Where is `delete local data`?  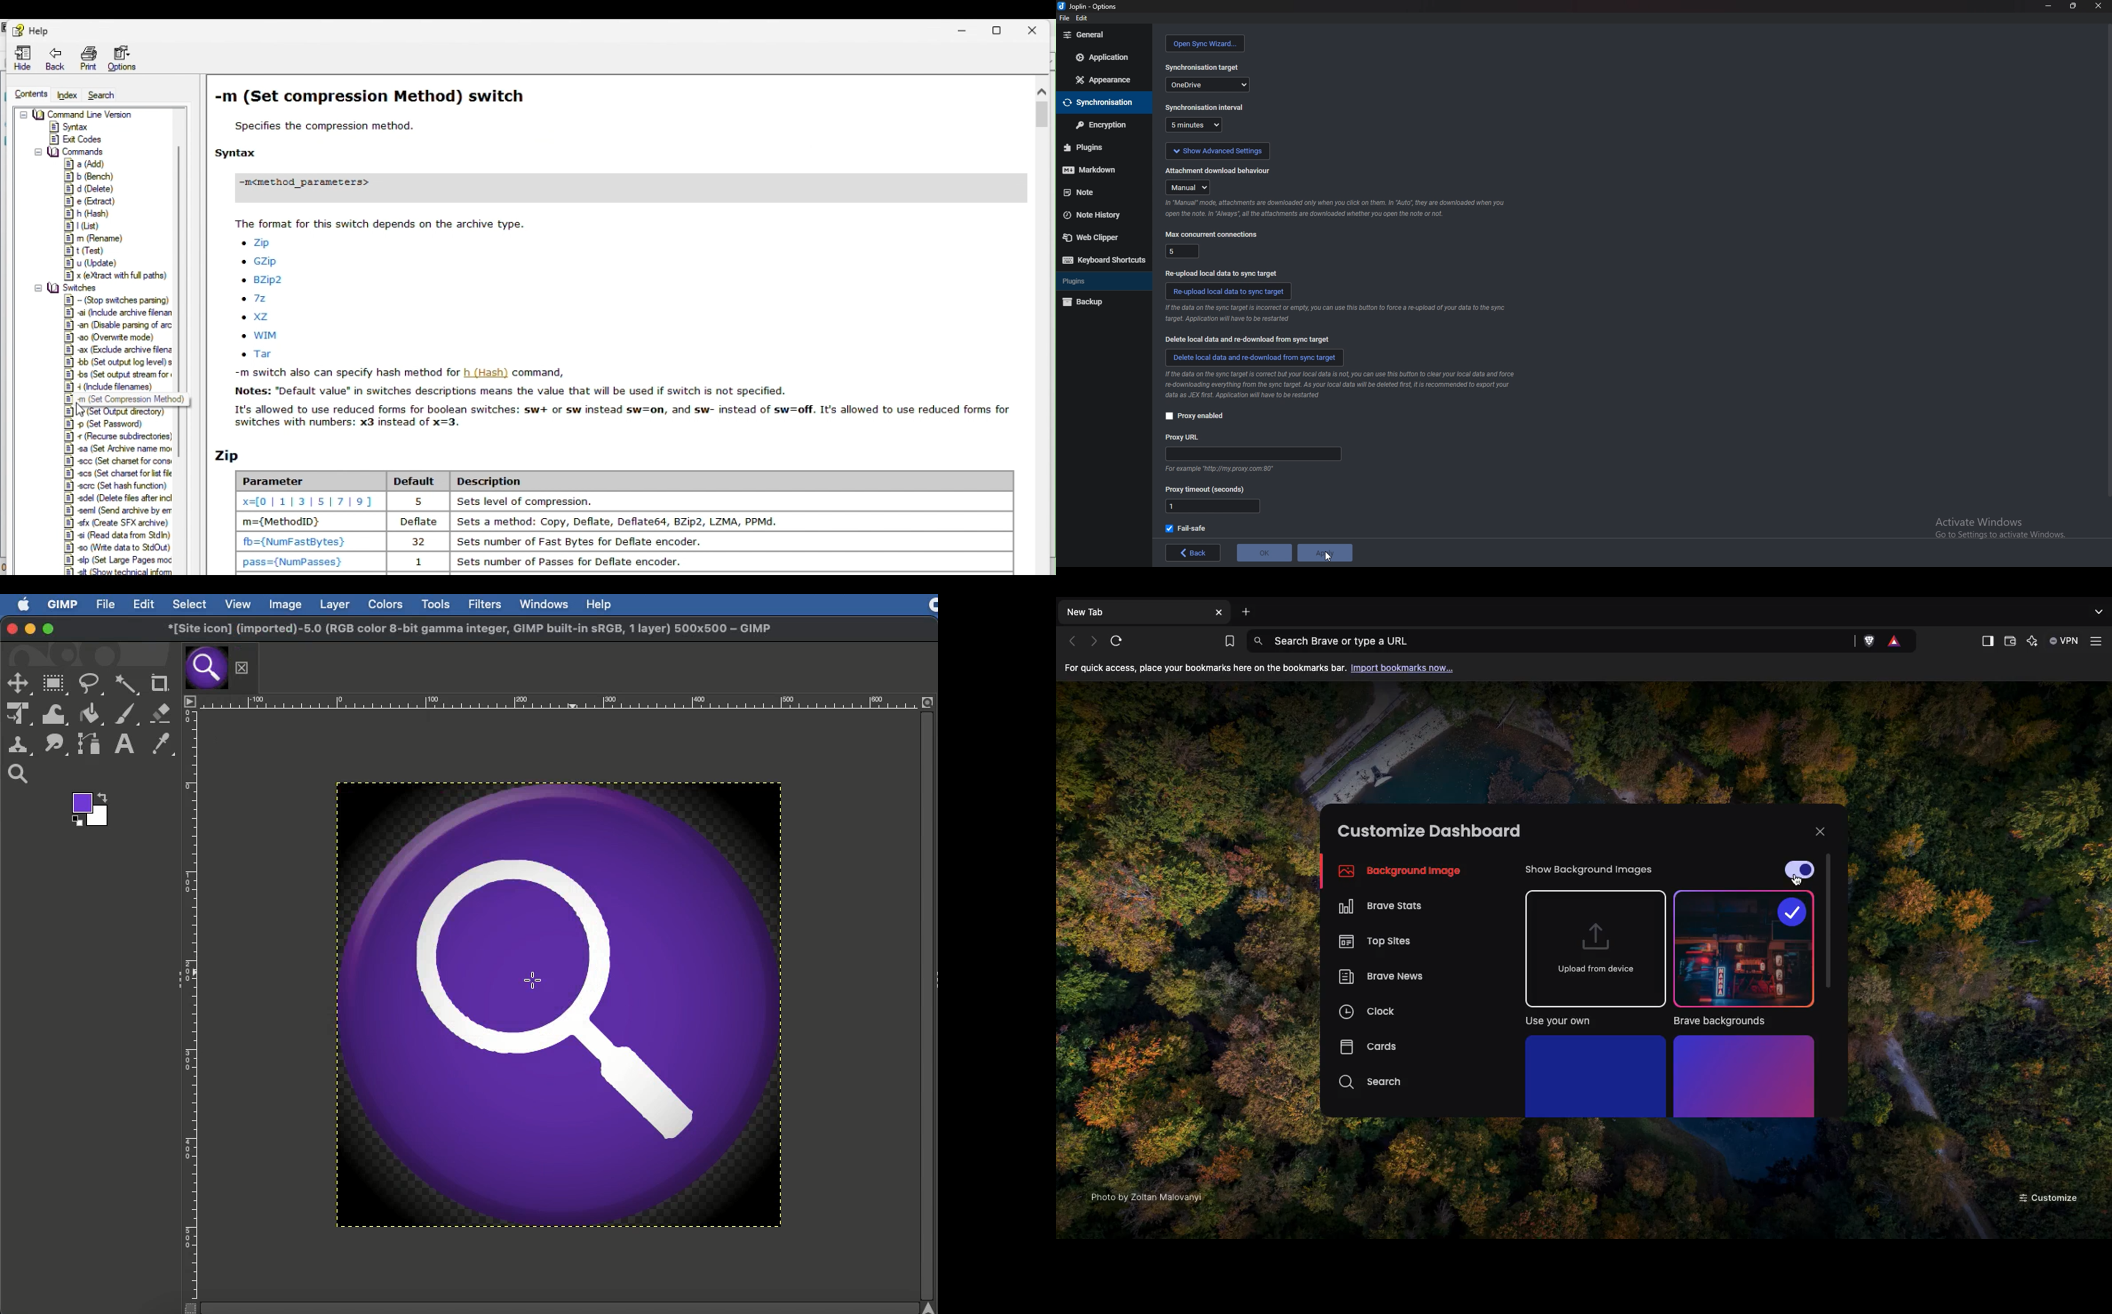 delete local data is located at coordinates (1248, 339).